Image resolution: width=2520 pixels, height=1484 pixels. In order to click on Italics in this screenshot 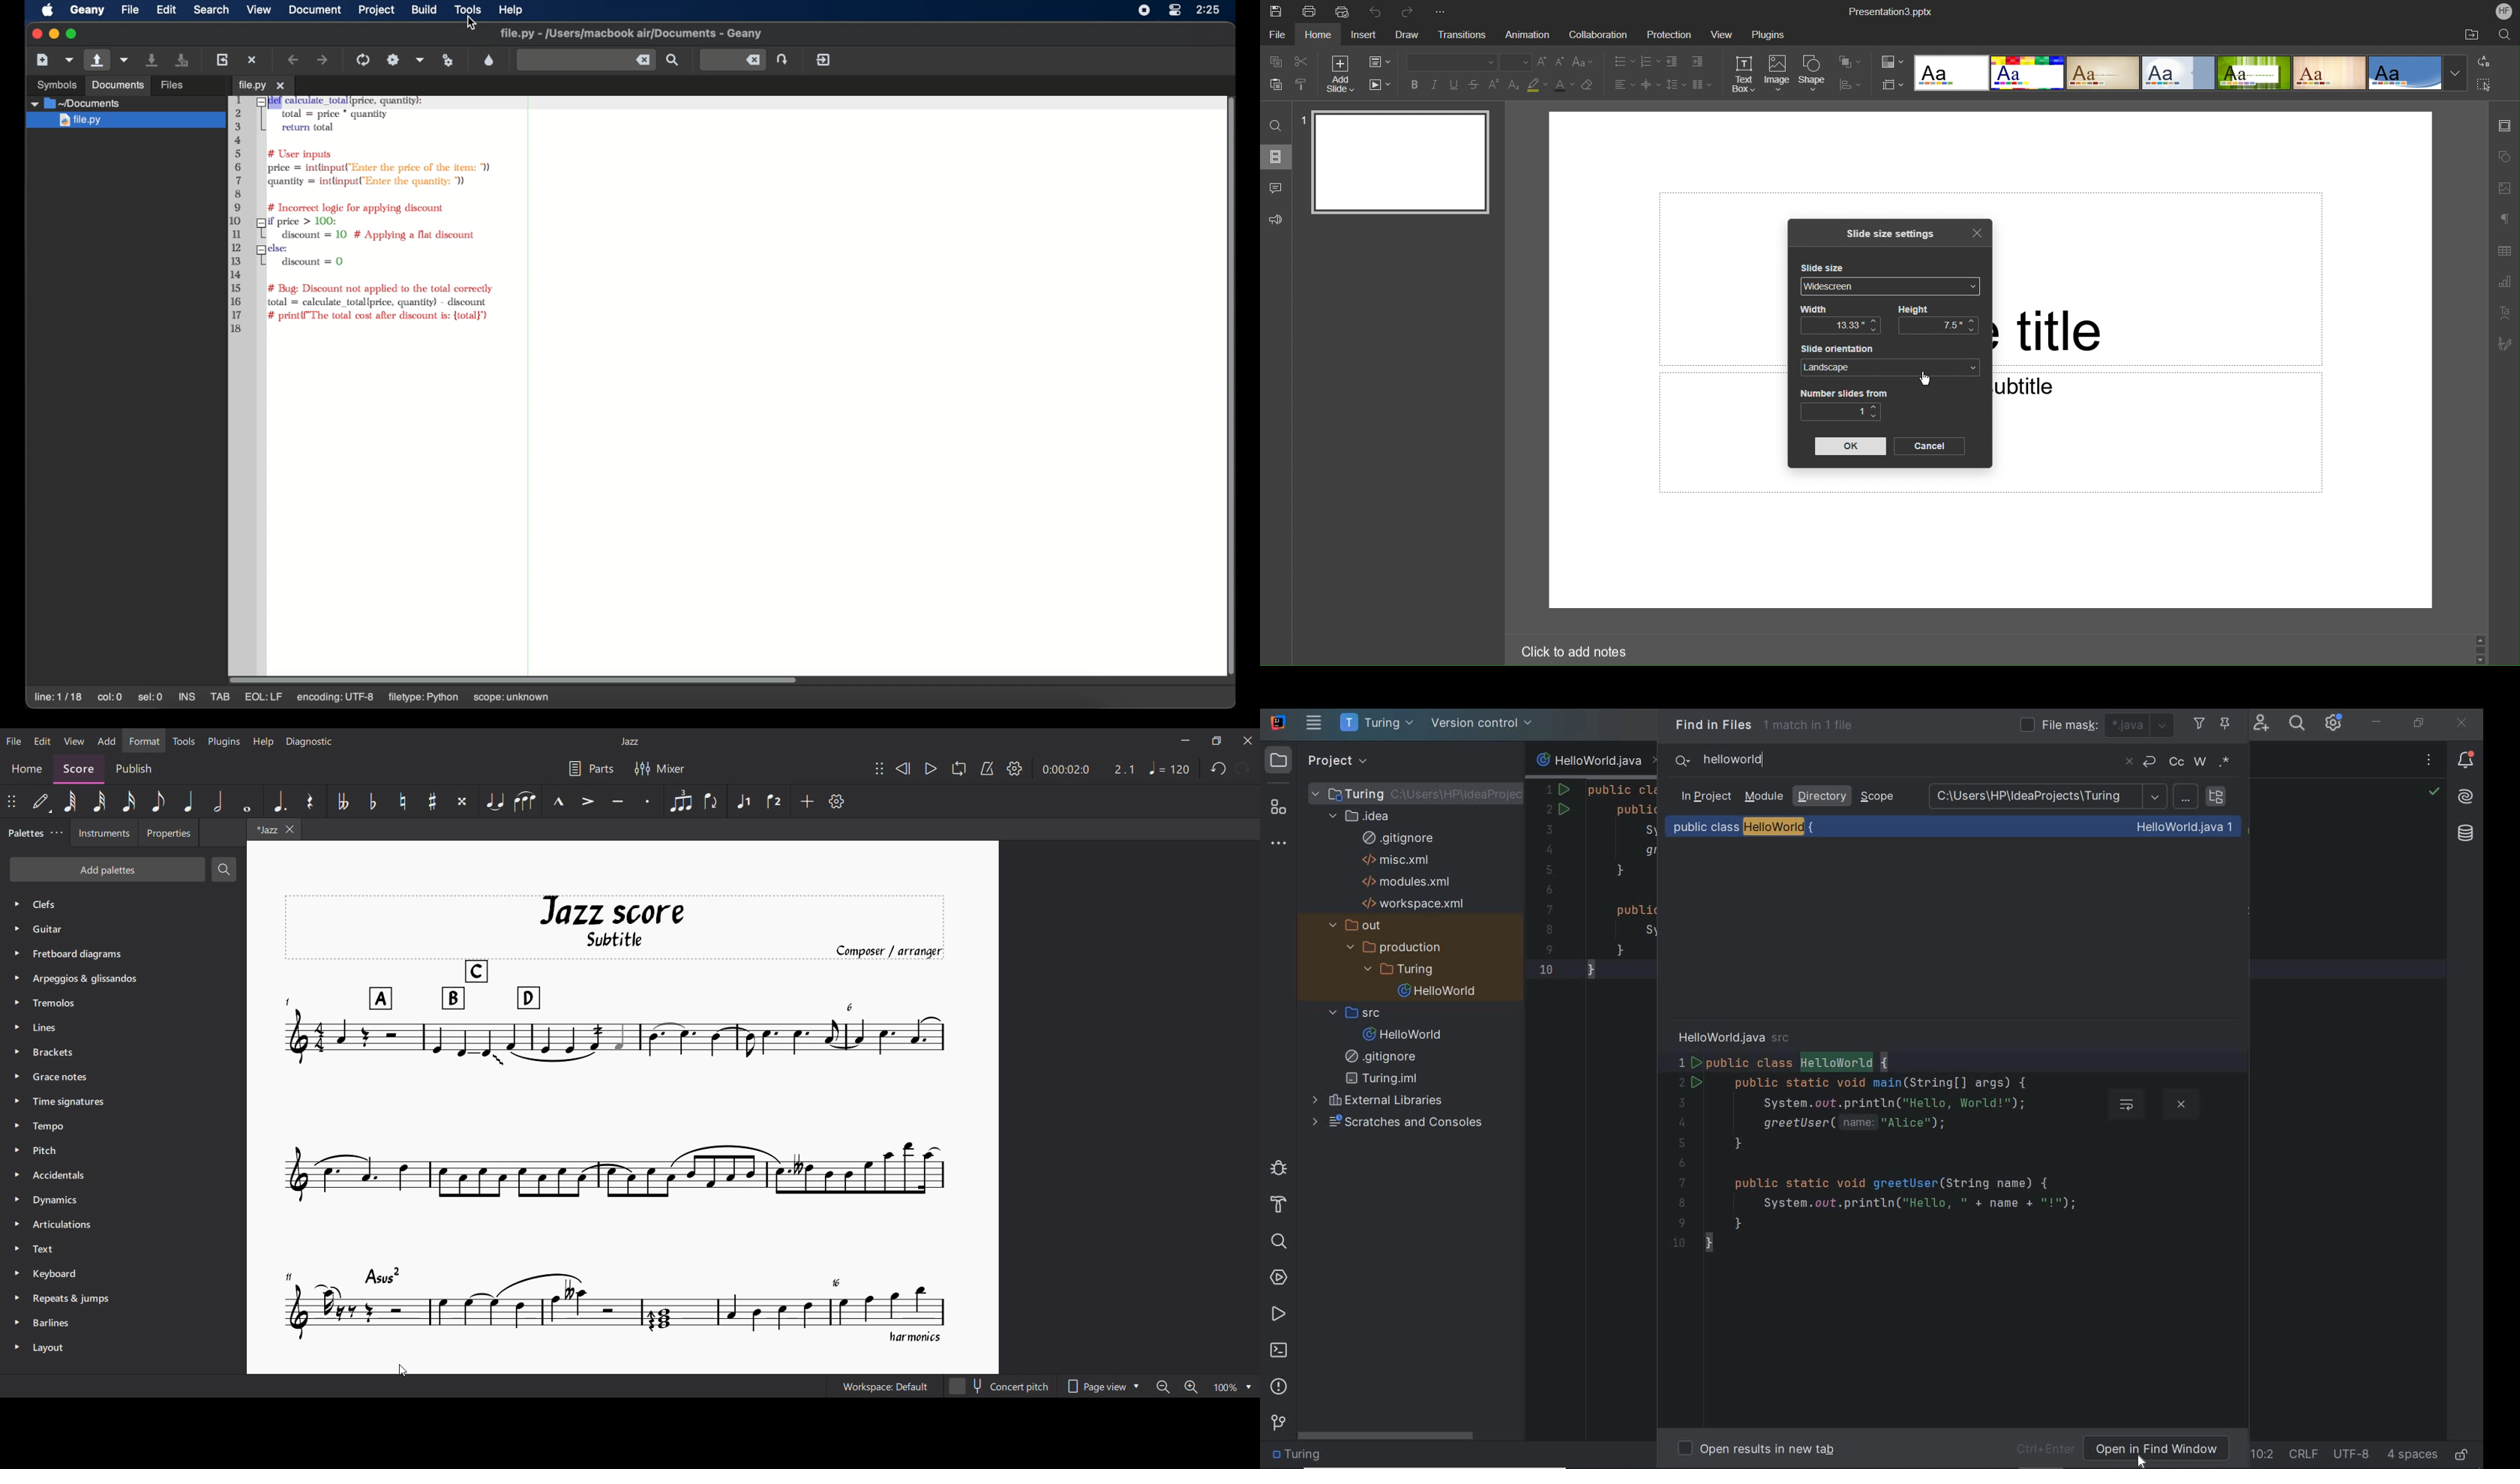, I will do `click(1436, 86)`.